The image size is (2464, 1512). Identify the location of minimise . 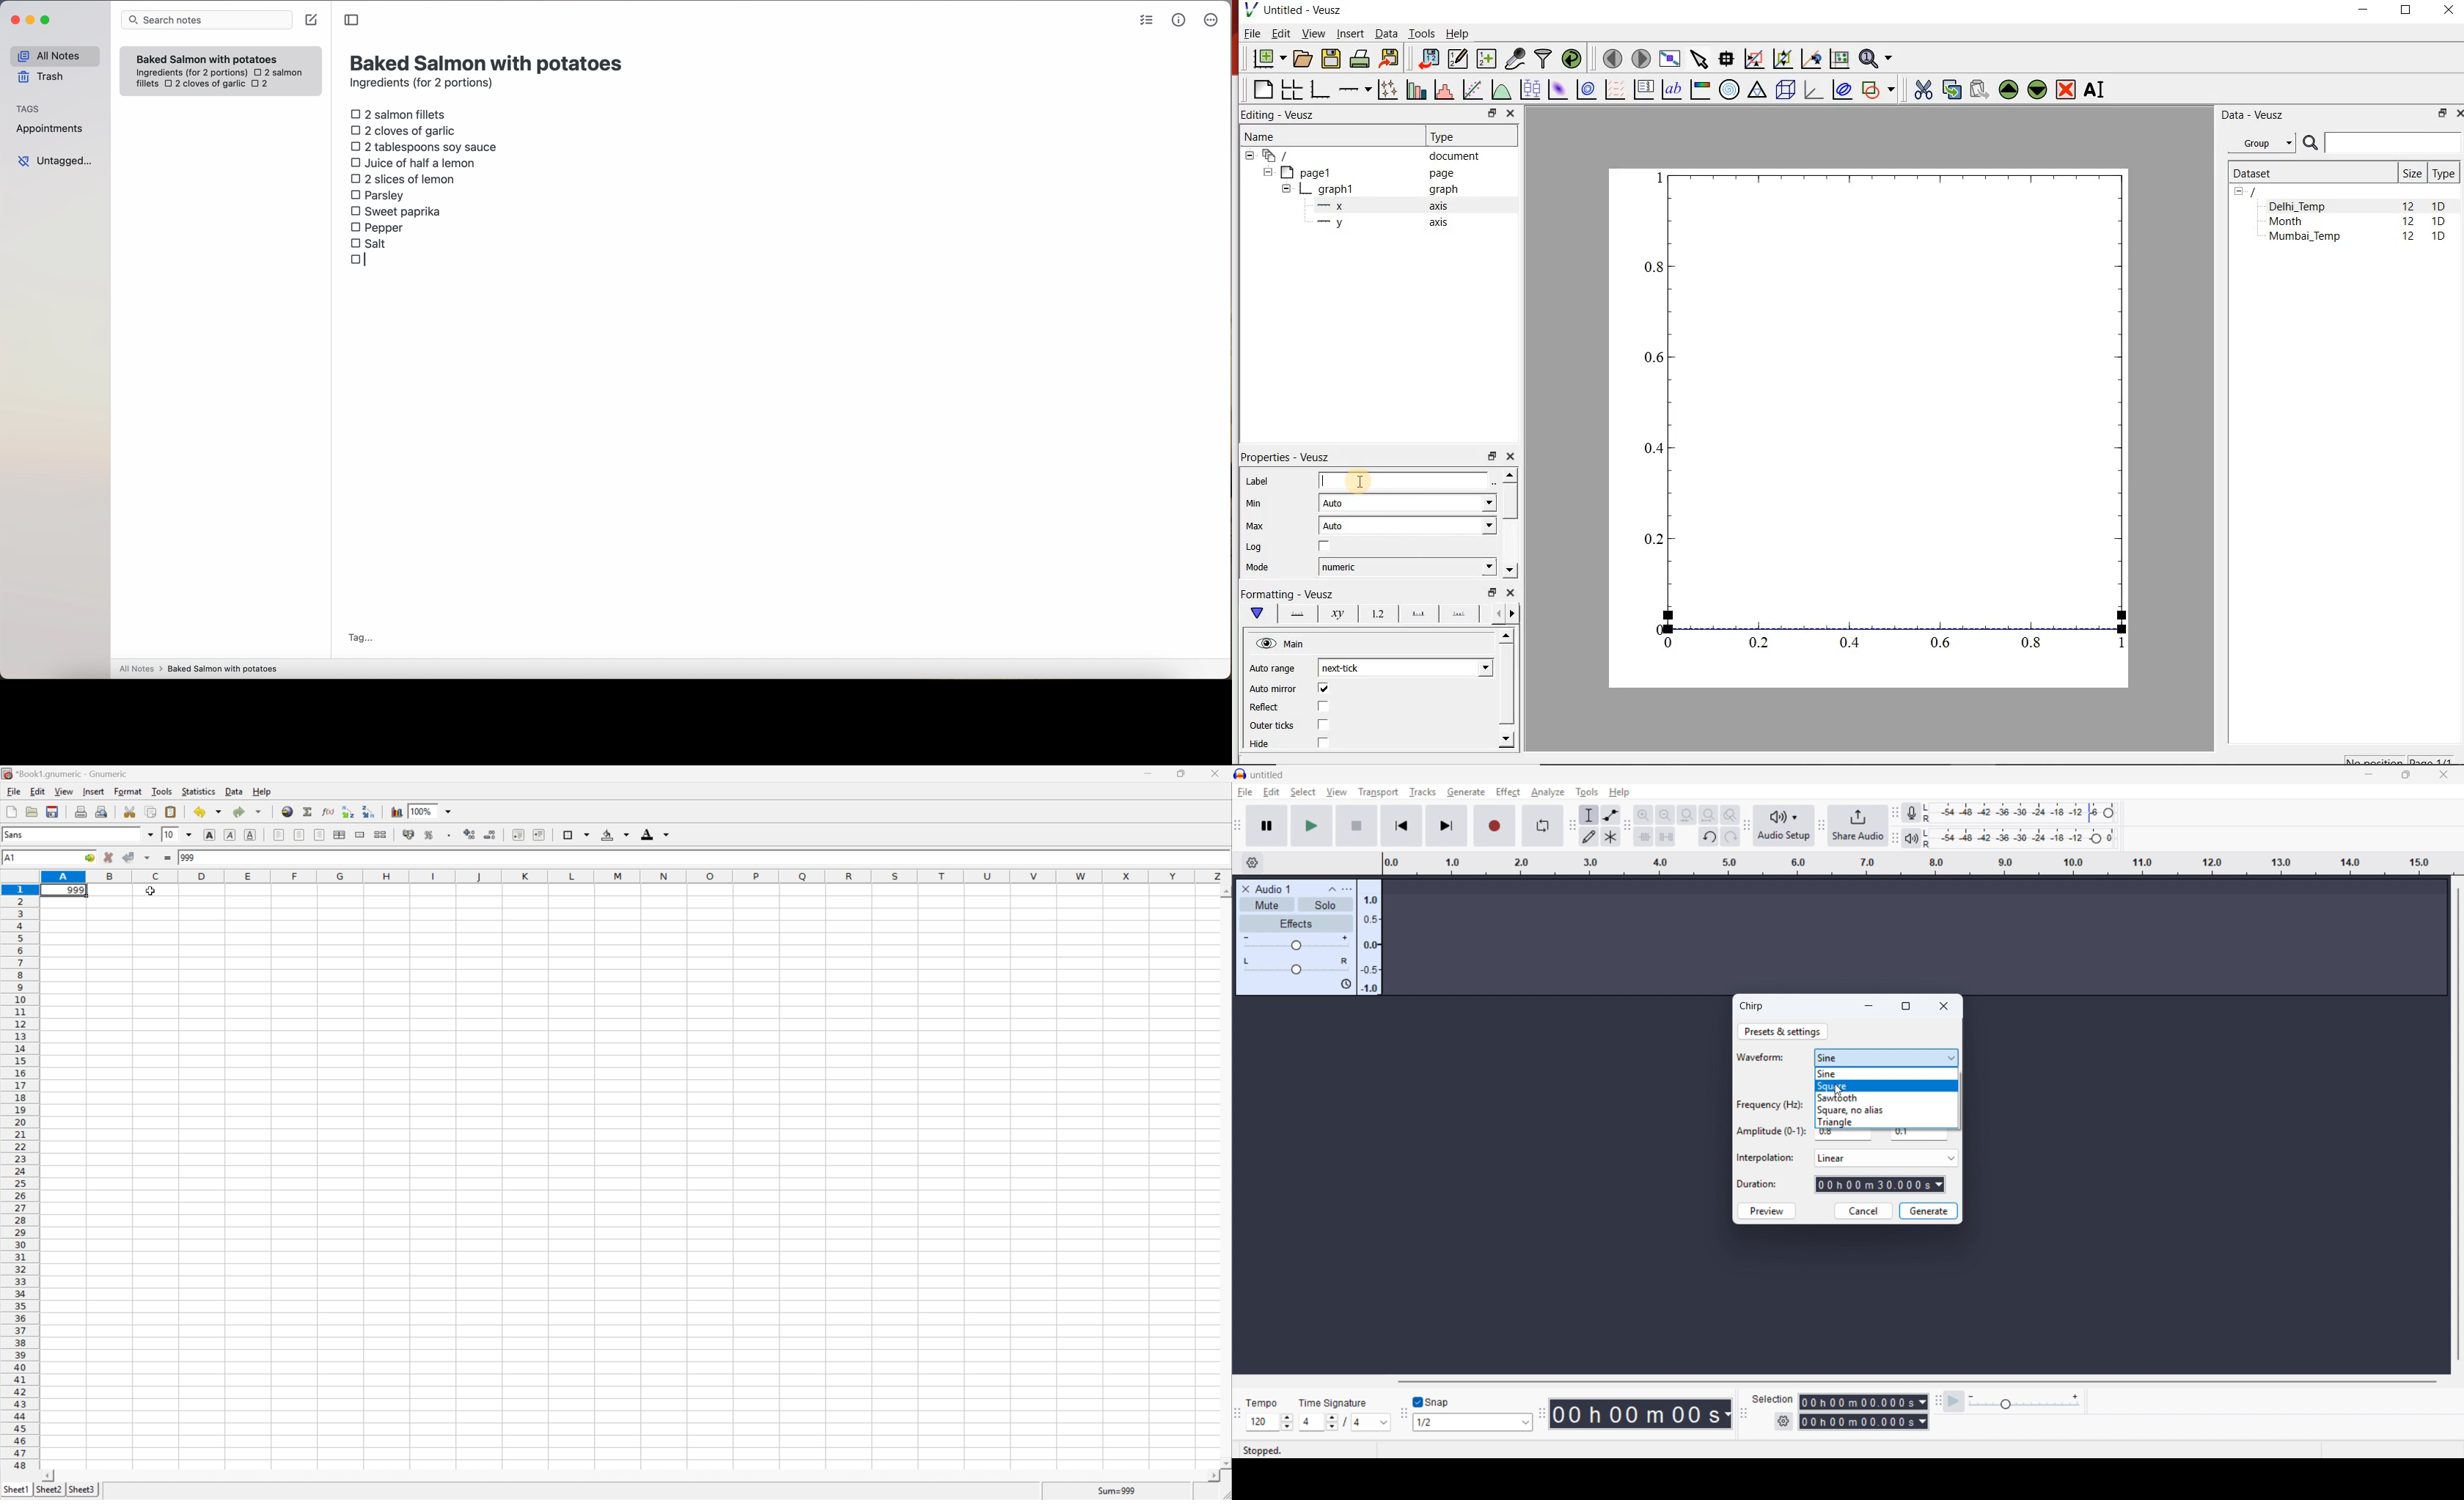
(1869, 1006).